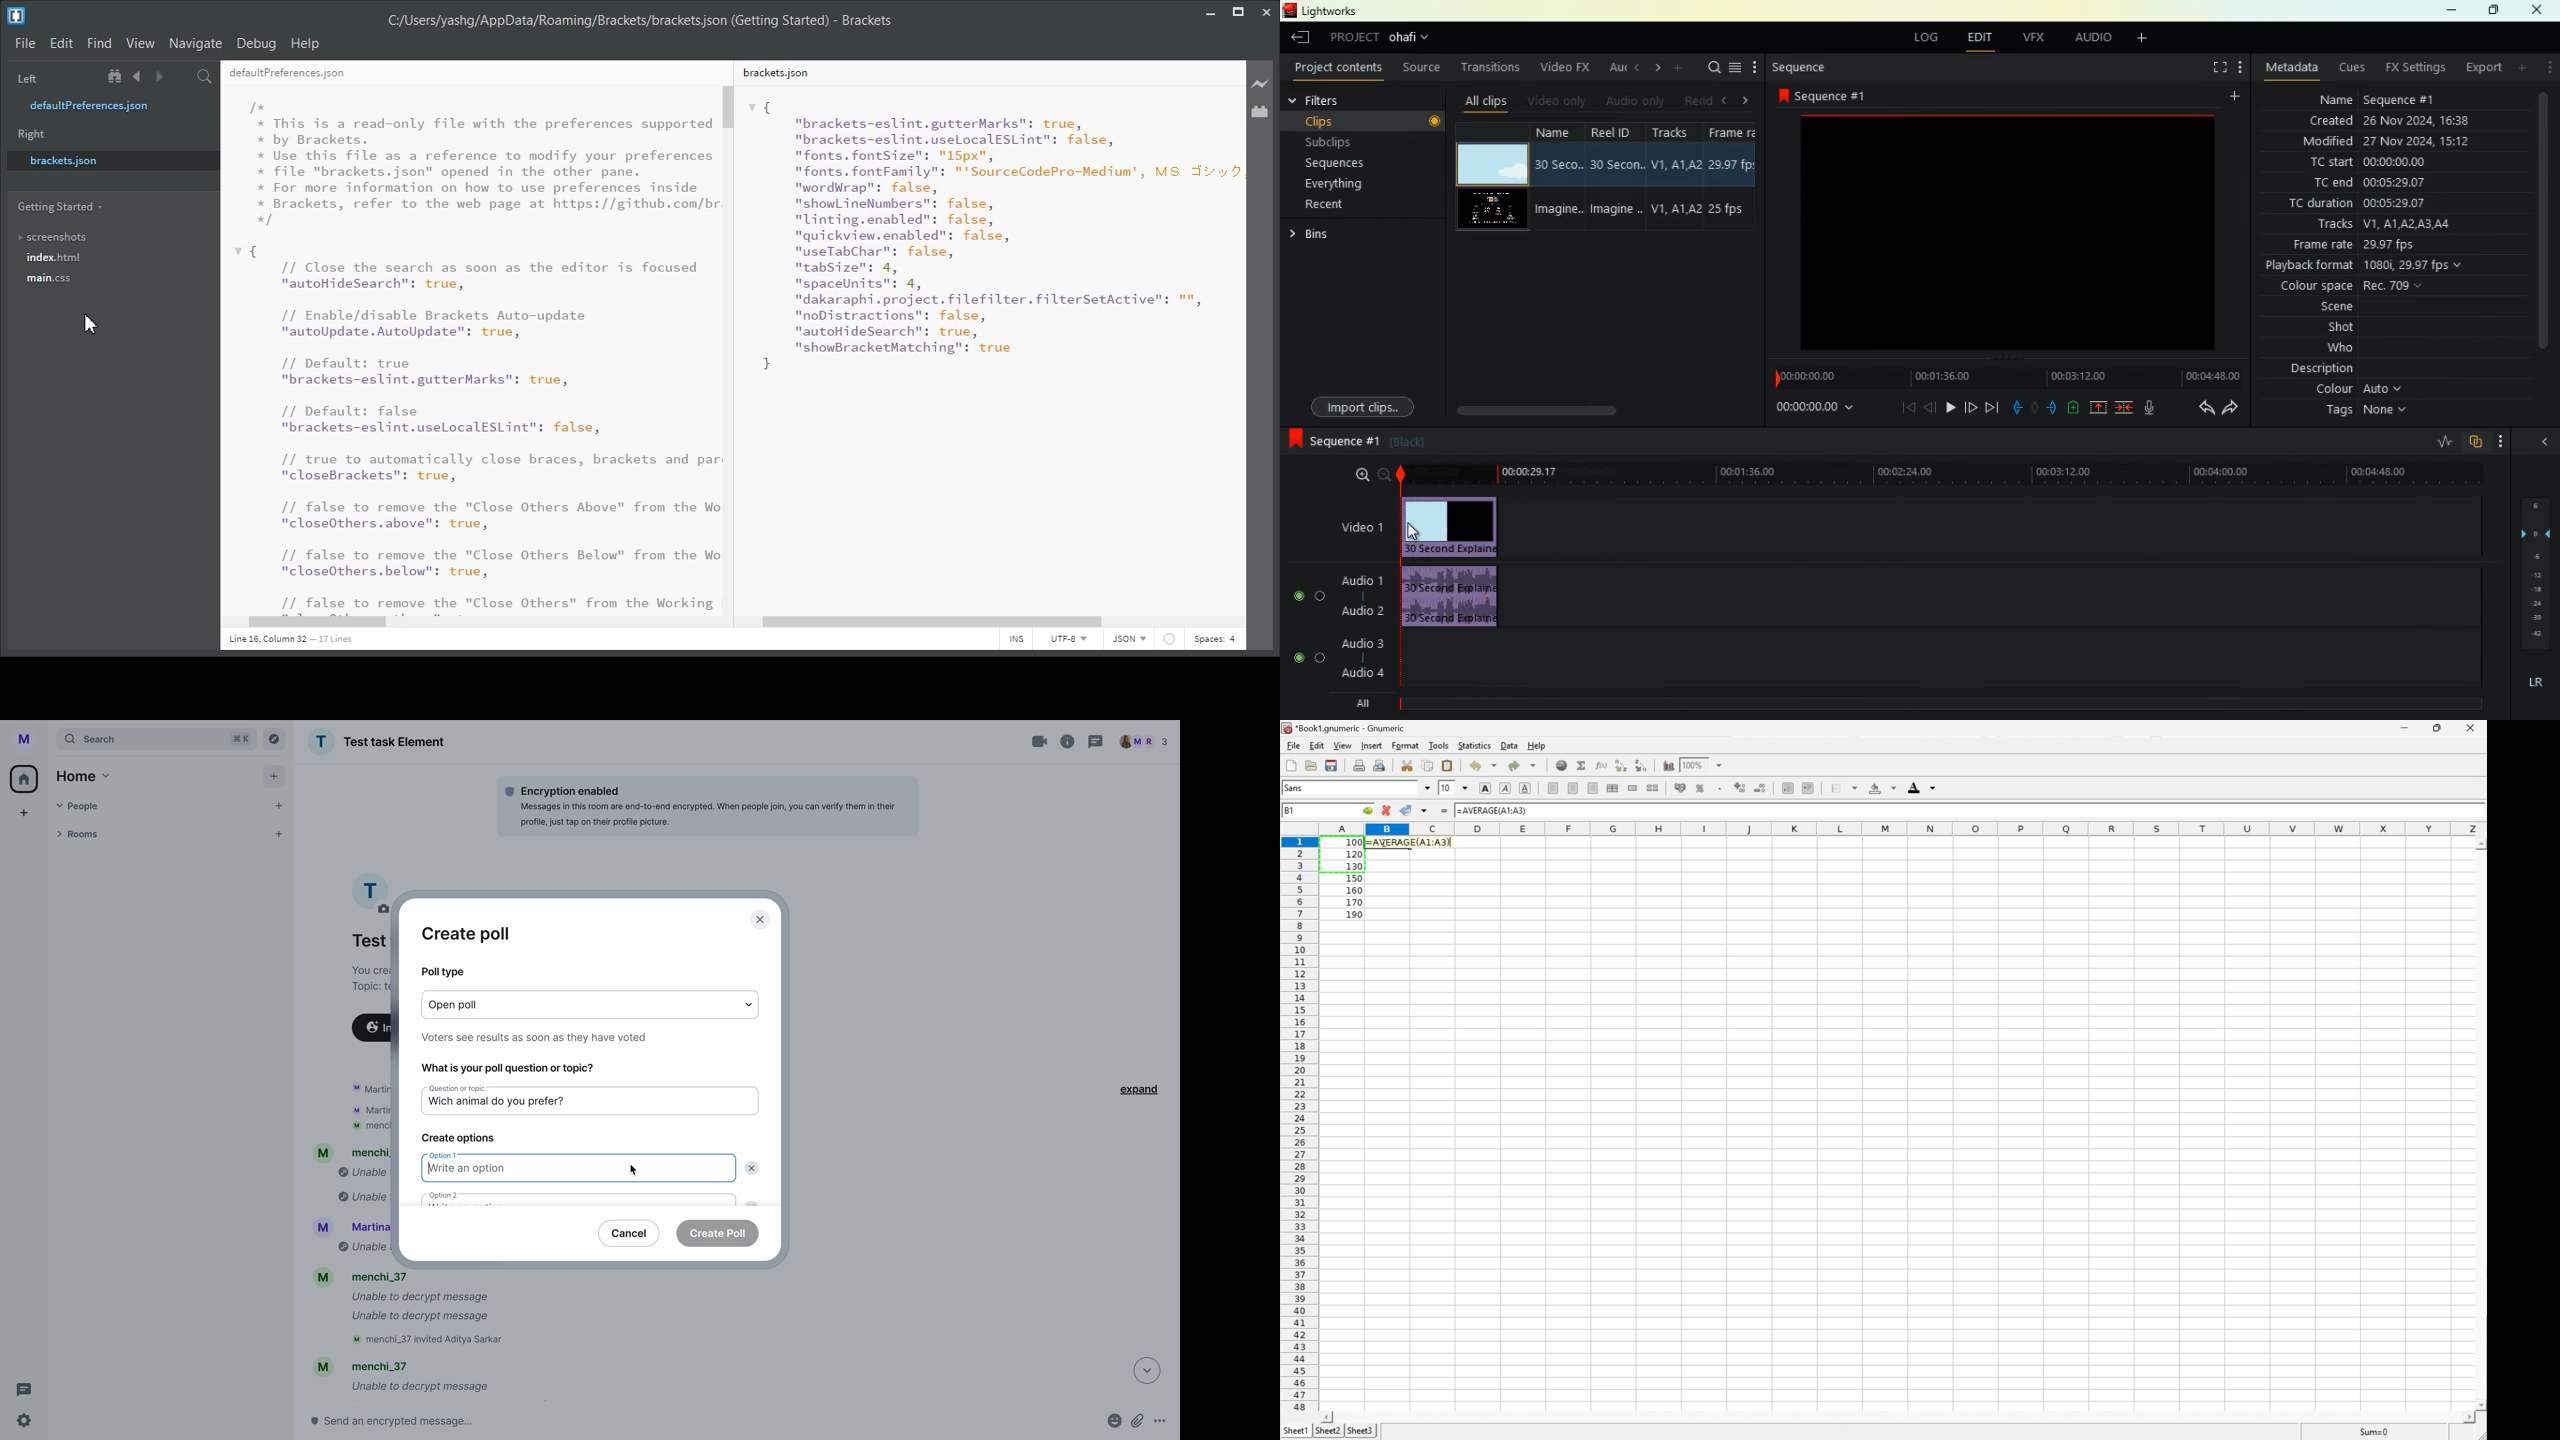 This screenshot has height=1456, width=2576. Describe the element at coordinates (2383, 204) in the screenshot. I see `tc duration` at that location.